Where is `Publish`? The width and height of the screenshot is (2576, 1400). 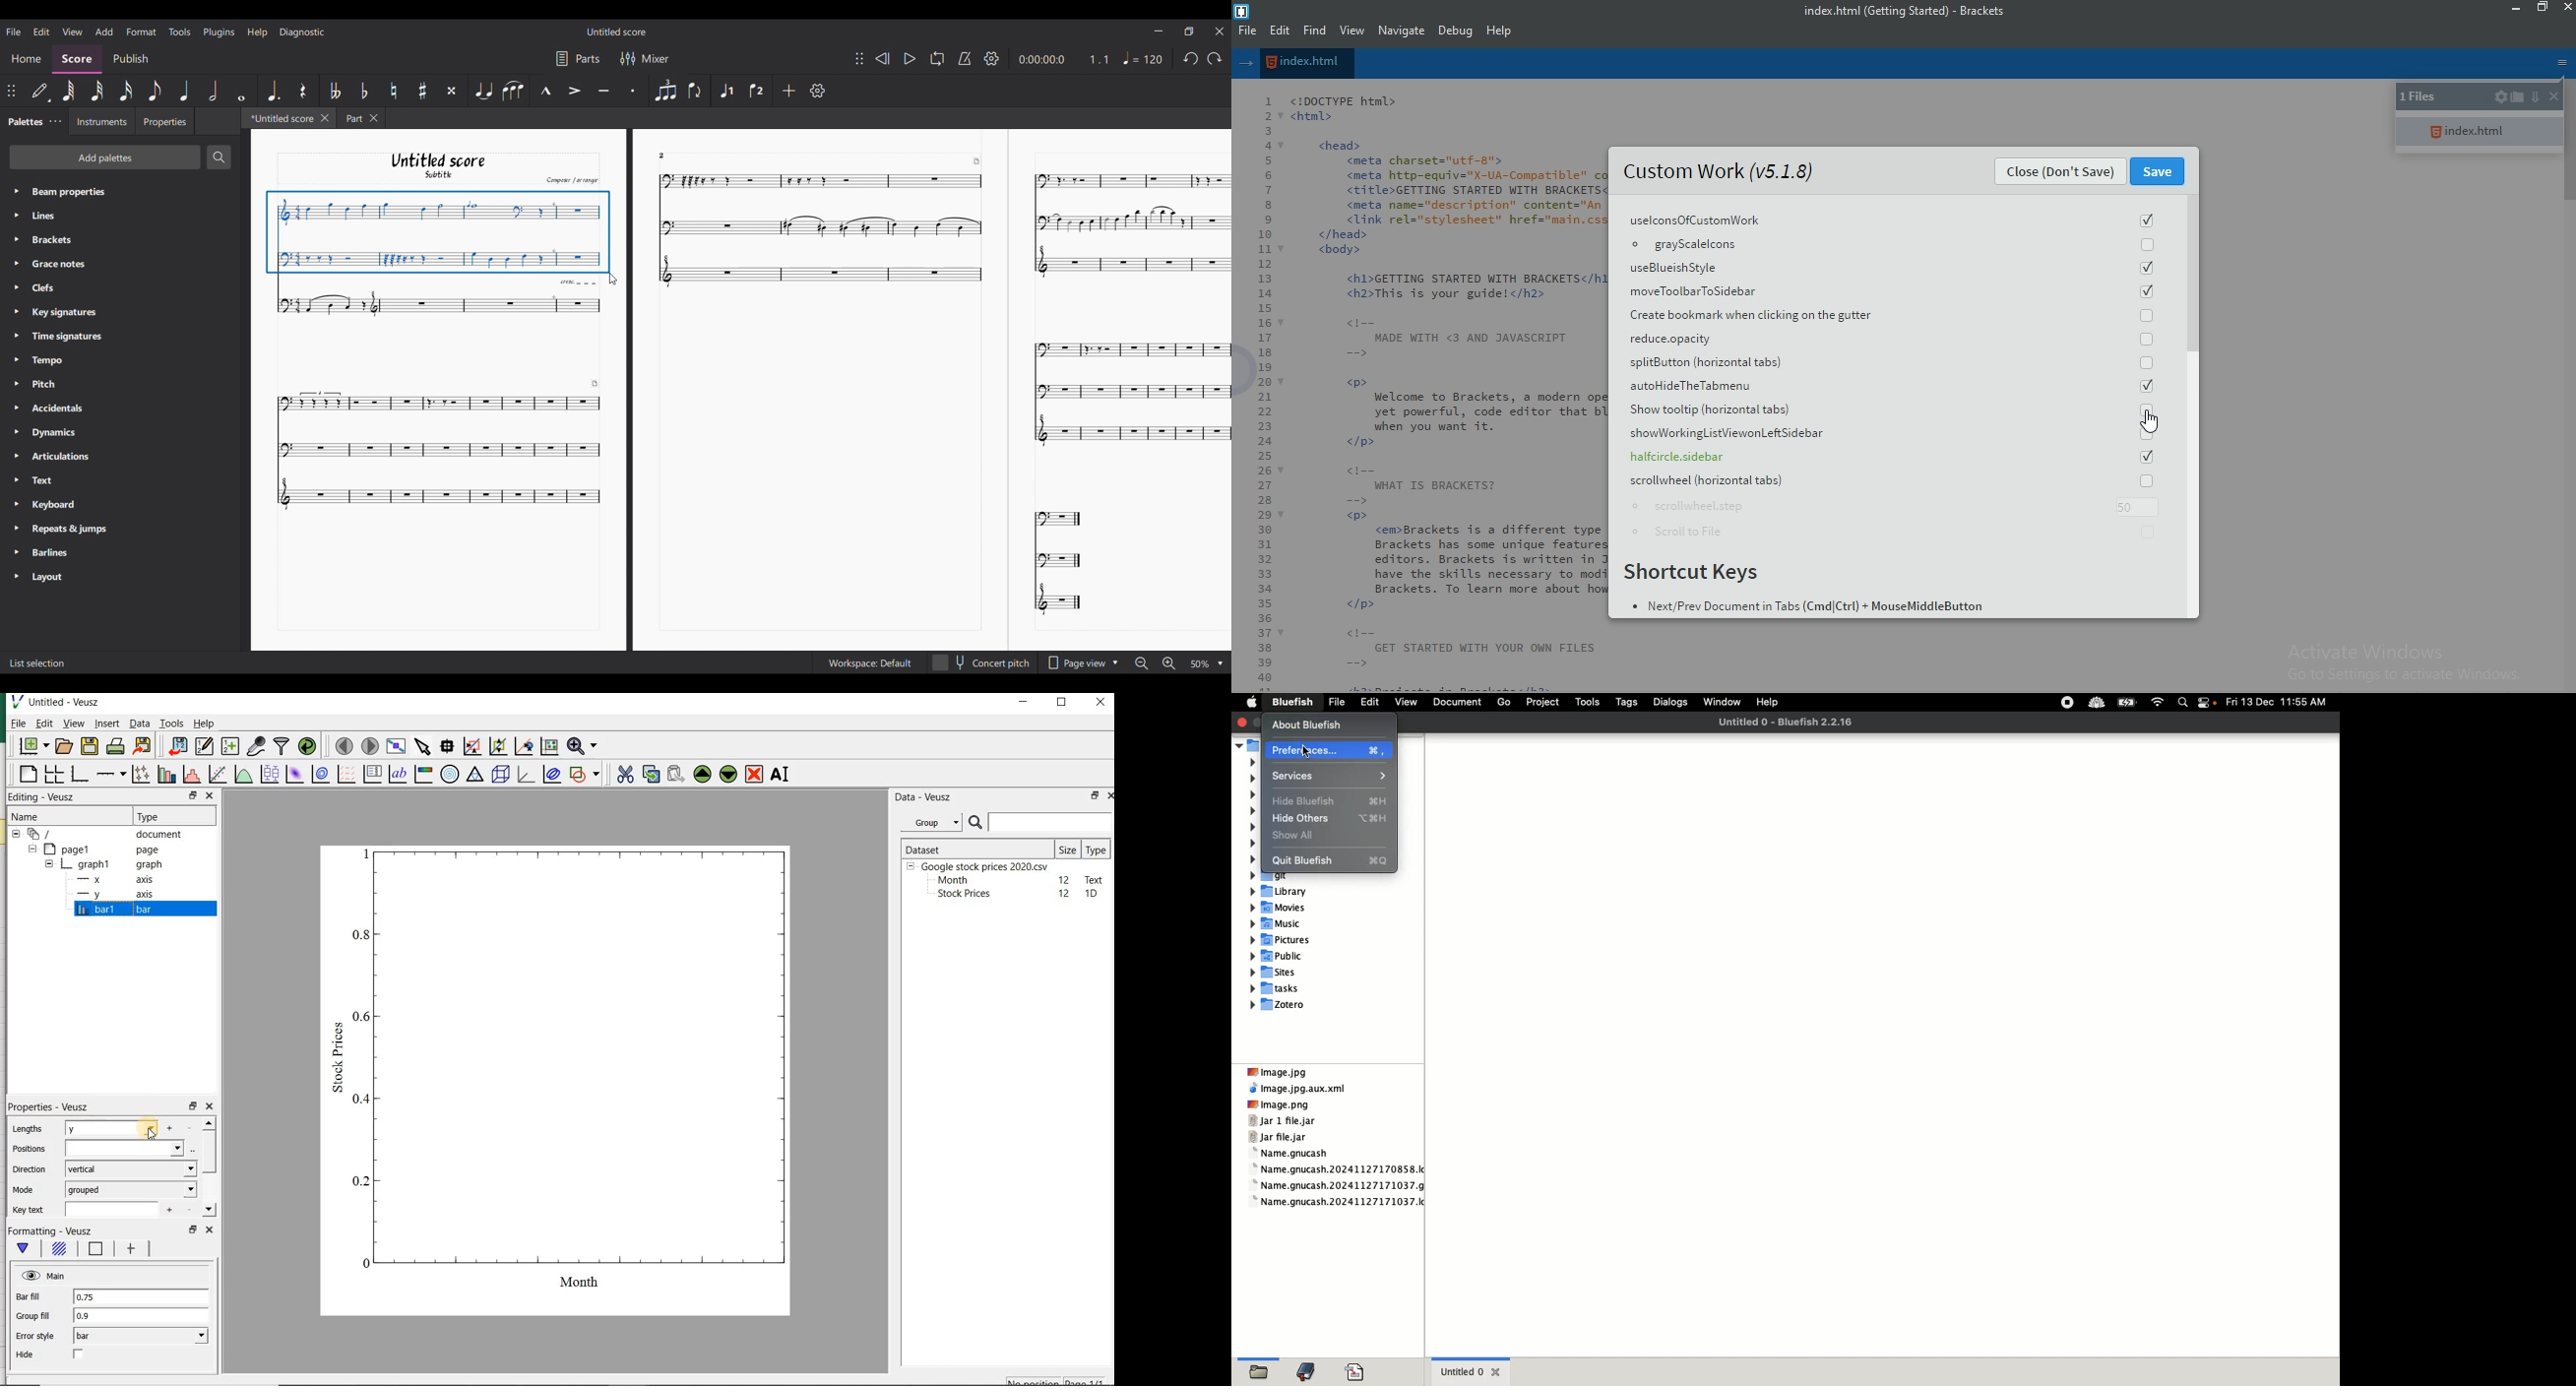
Publish is located at coordinates (130, 58).